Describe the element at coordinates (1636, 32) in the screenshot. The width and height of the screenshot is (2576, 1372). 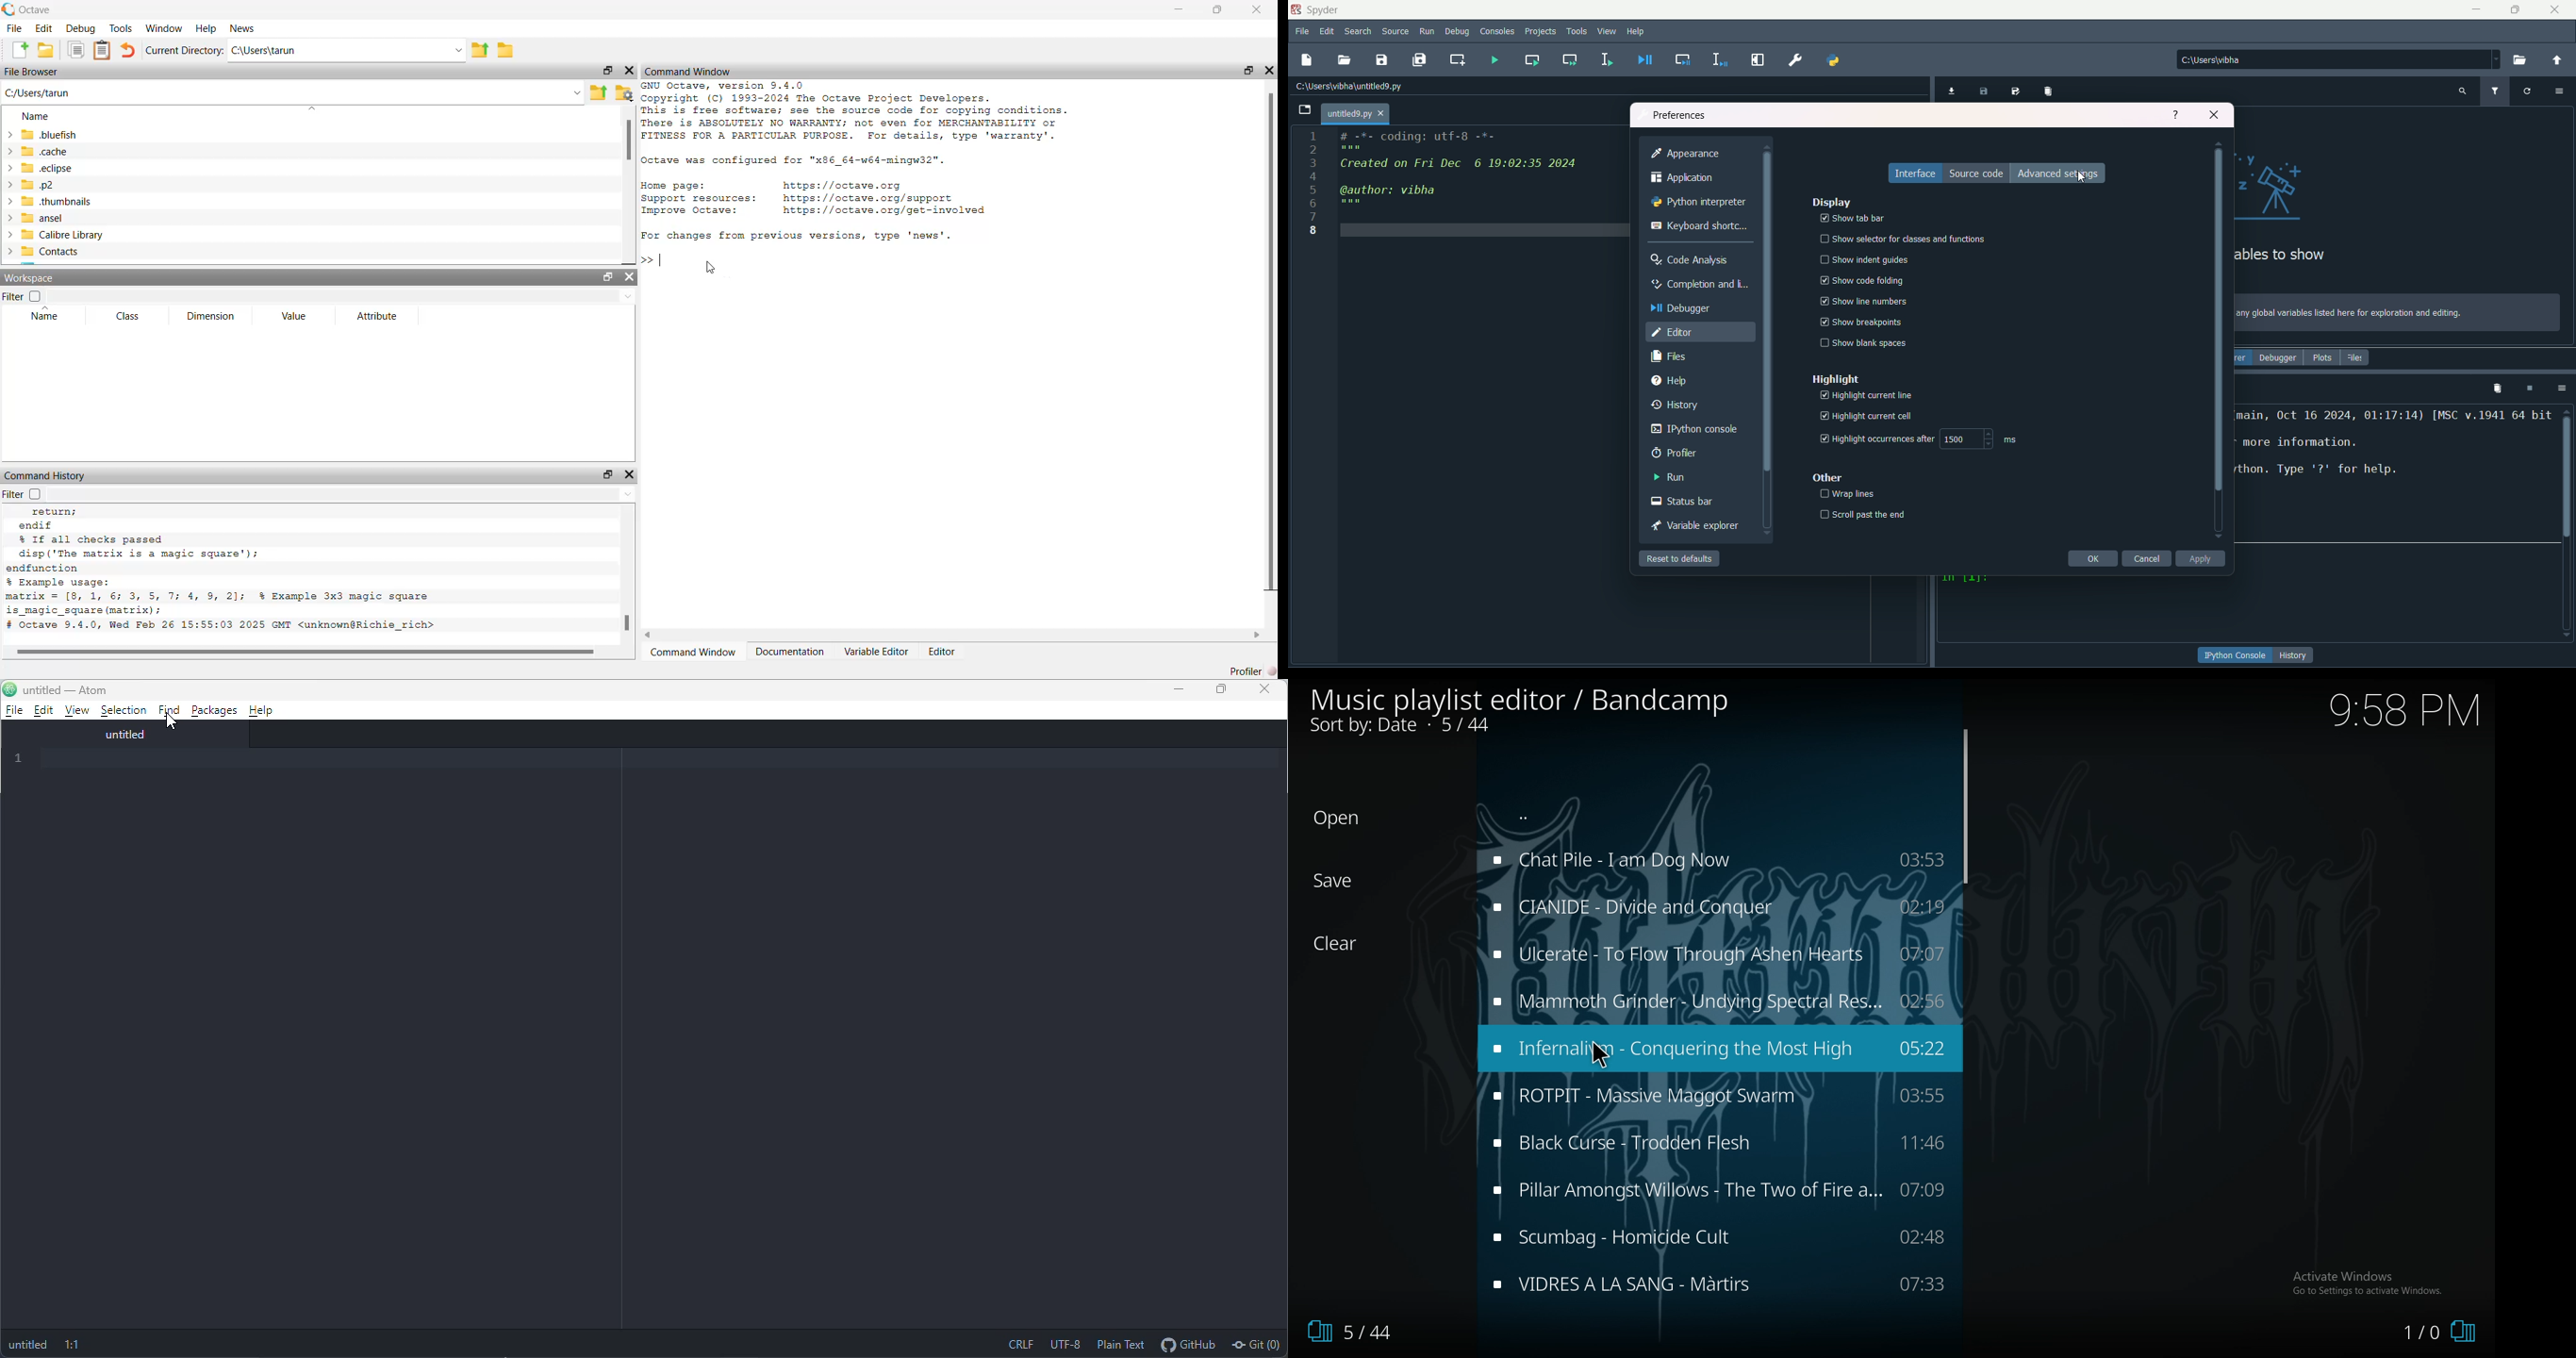
I see `help` at that location.